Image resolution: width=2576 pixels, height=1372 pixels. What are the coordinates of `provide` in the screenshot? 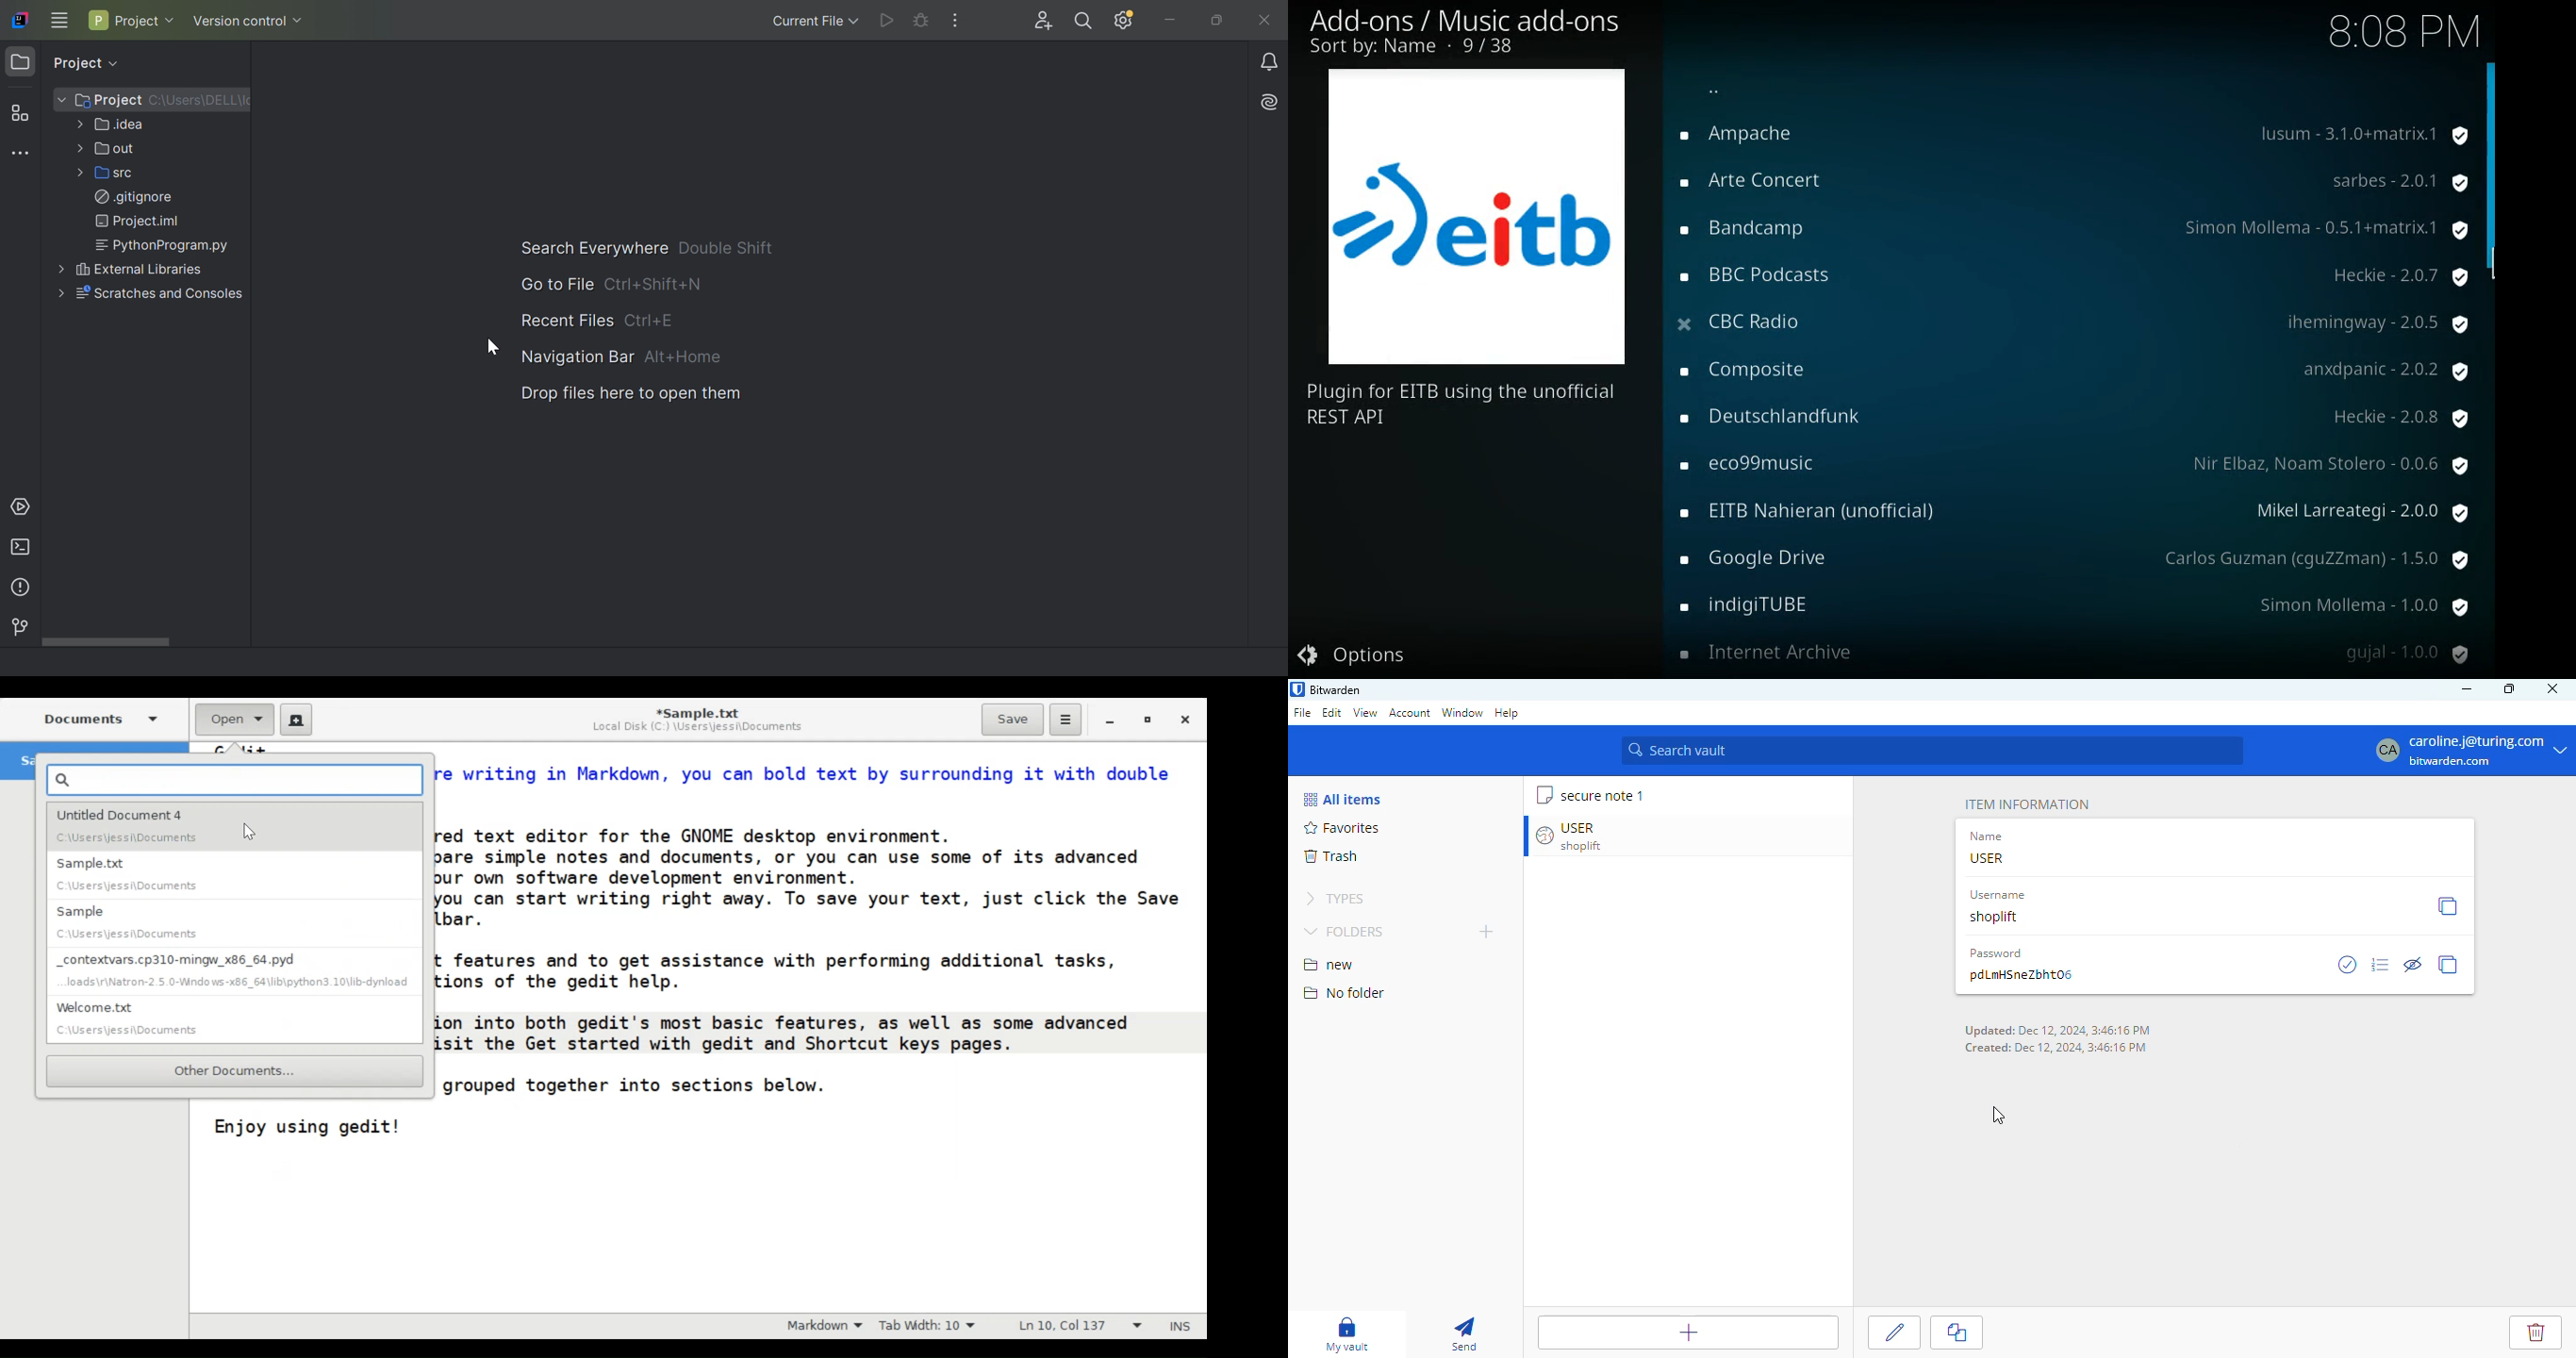 It's located at (2362, 131).